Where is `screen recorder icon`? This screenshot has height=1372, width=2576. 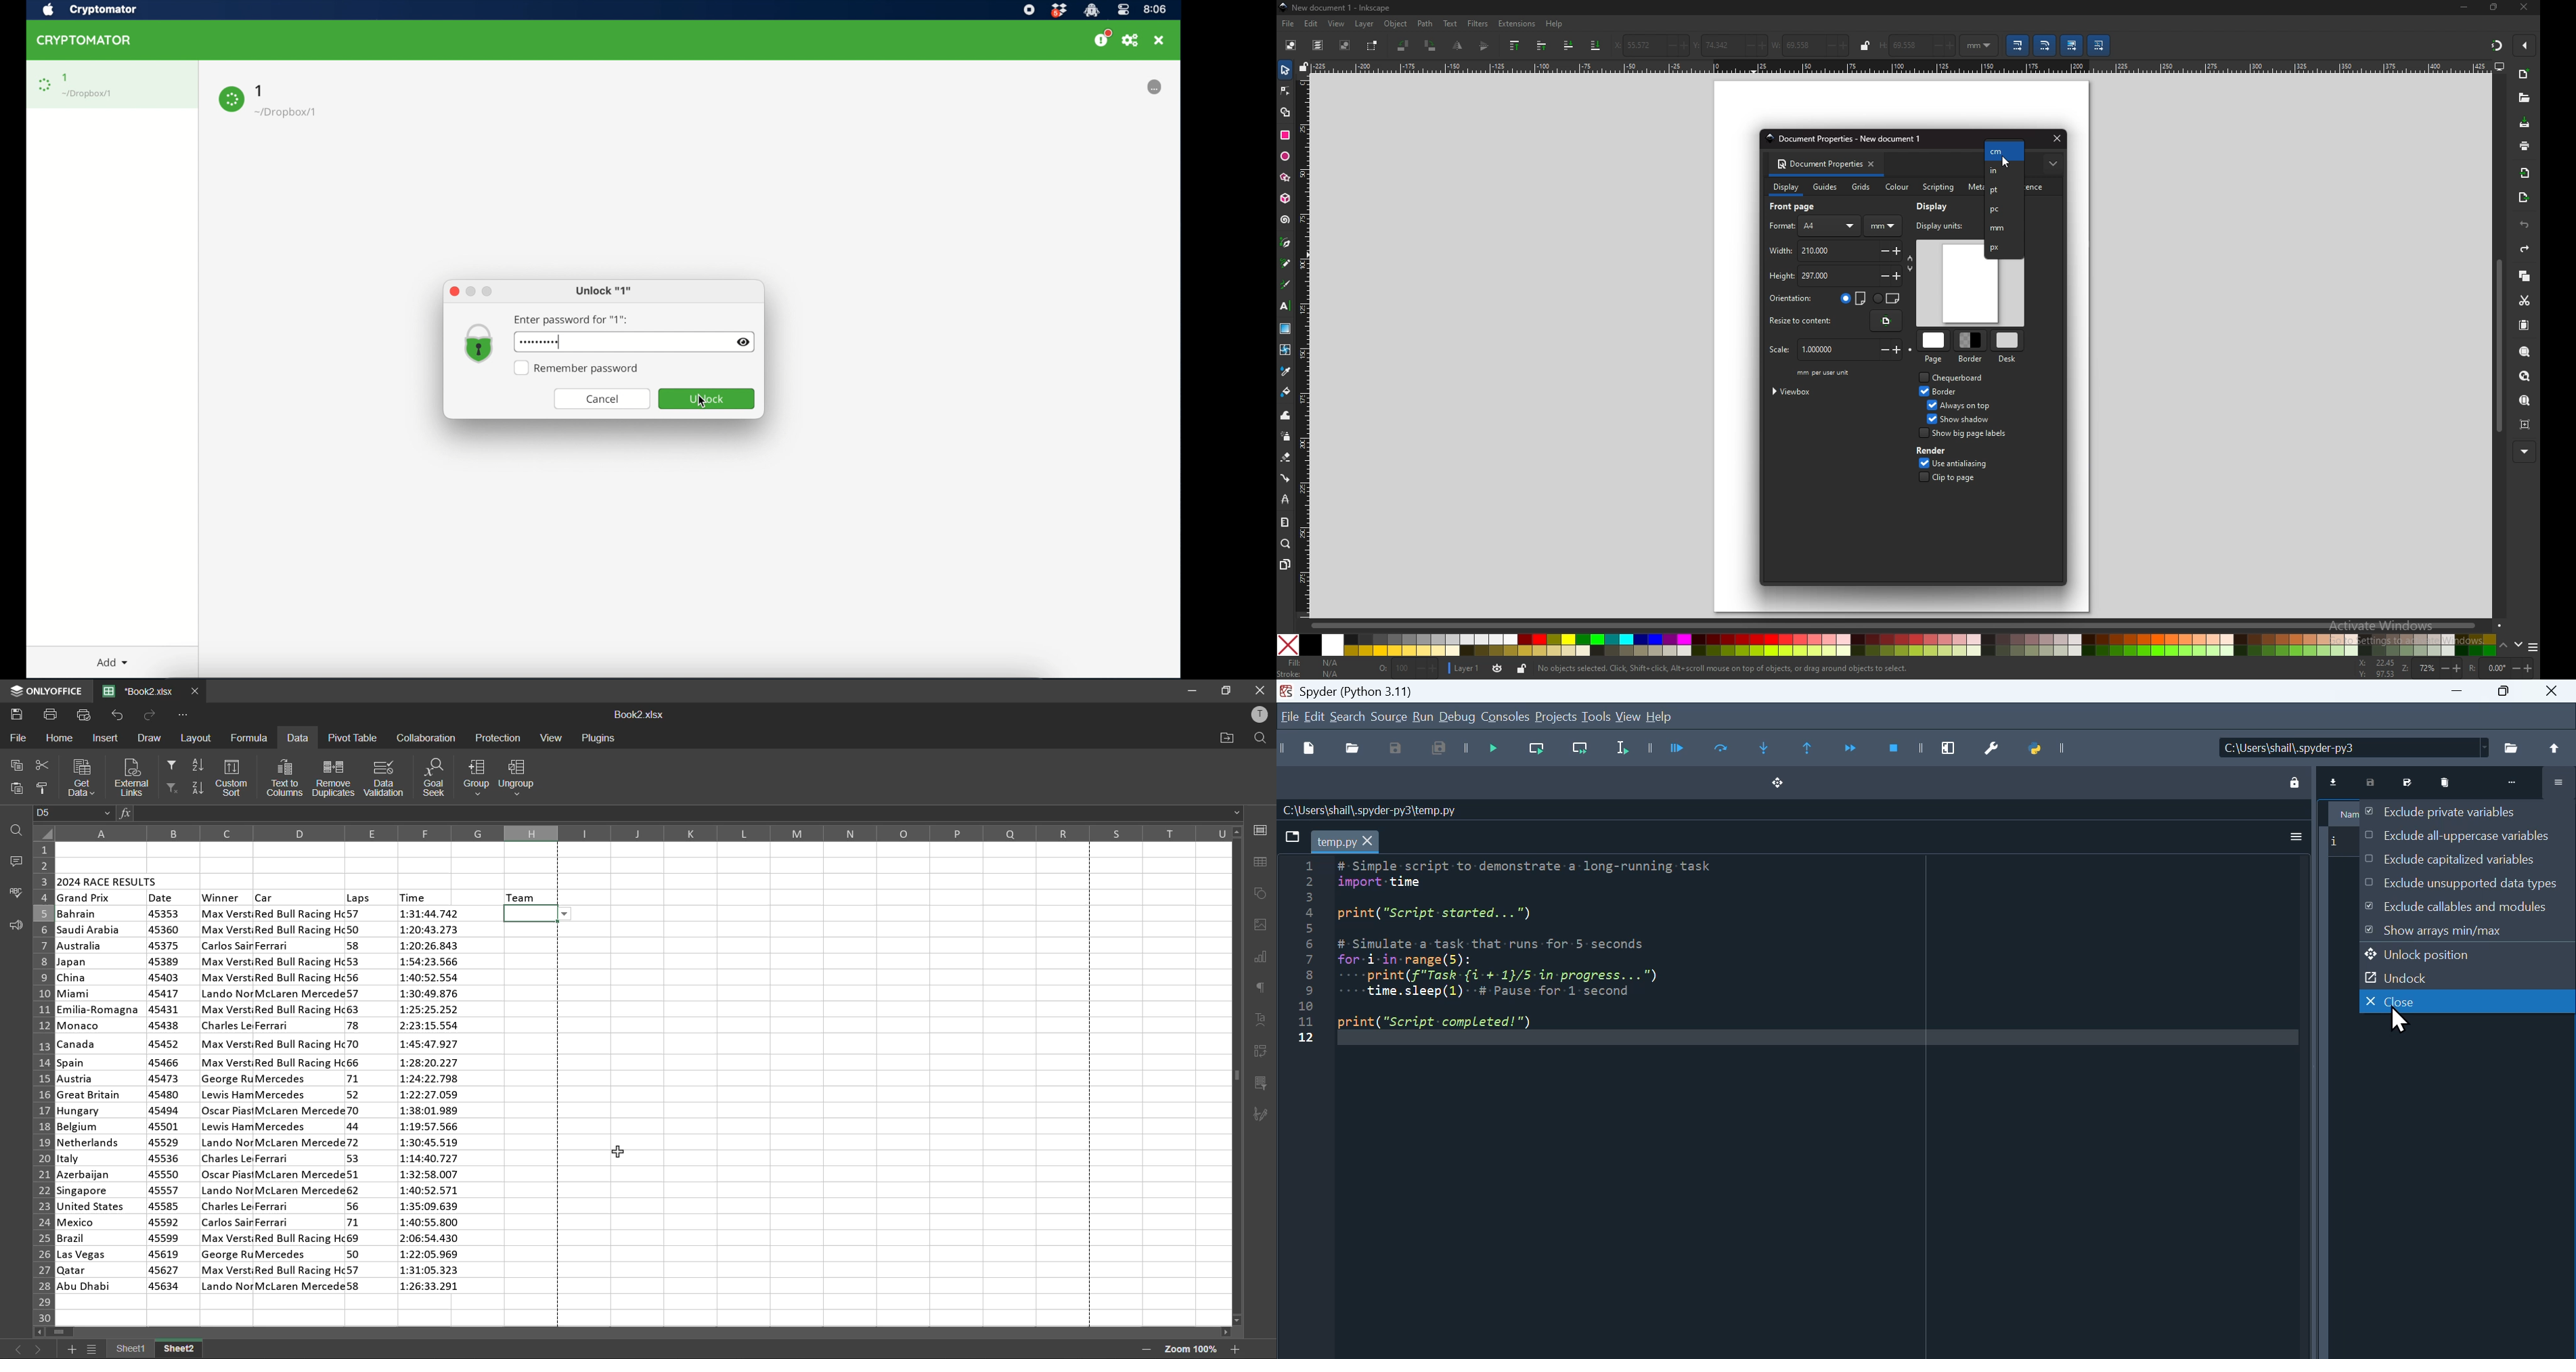
screen recorder icon is located at coordinates (1030, 9).